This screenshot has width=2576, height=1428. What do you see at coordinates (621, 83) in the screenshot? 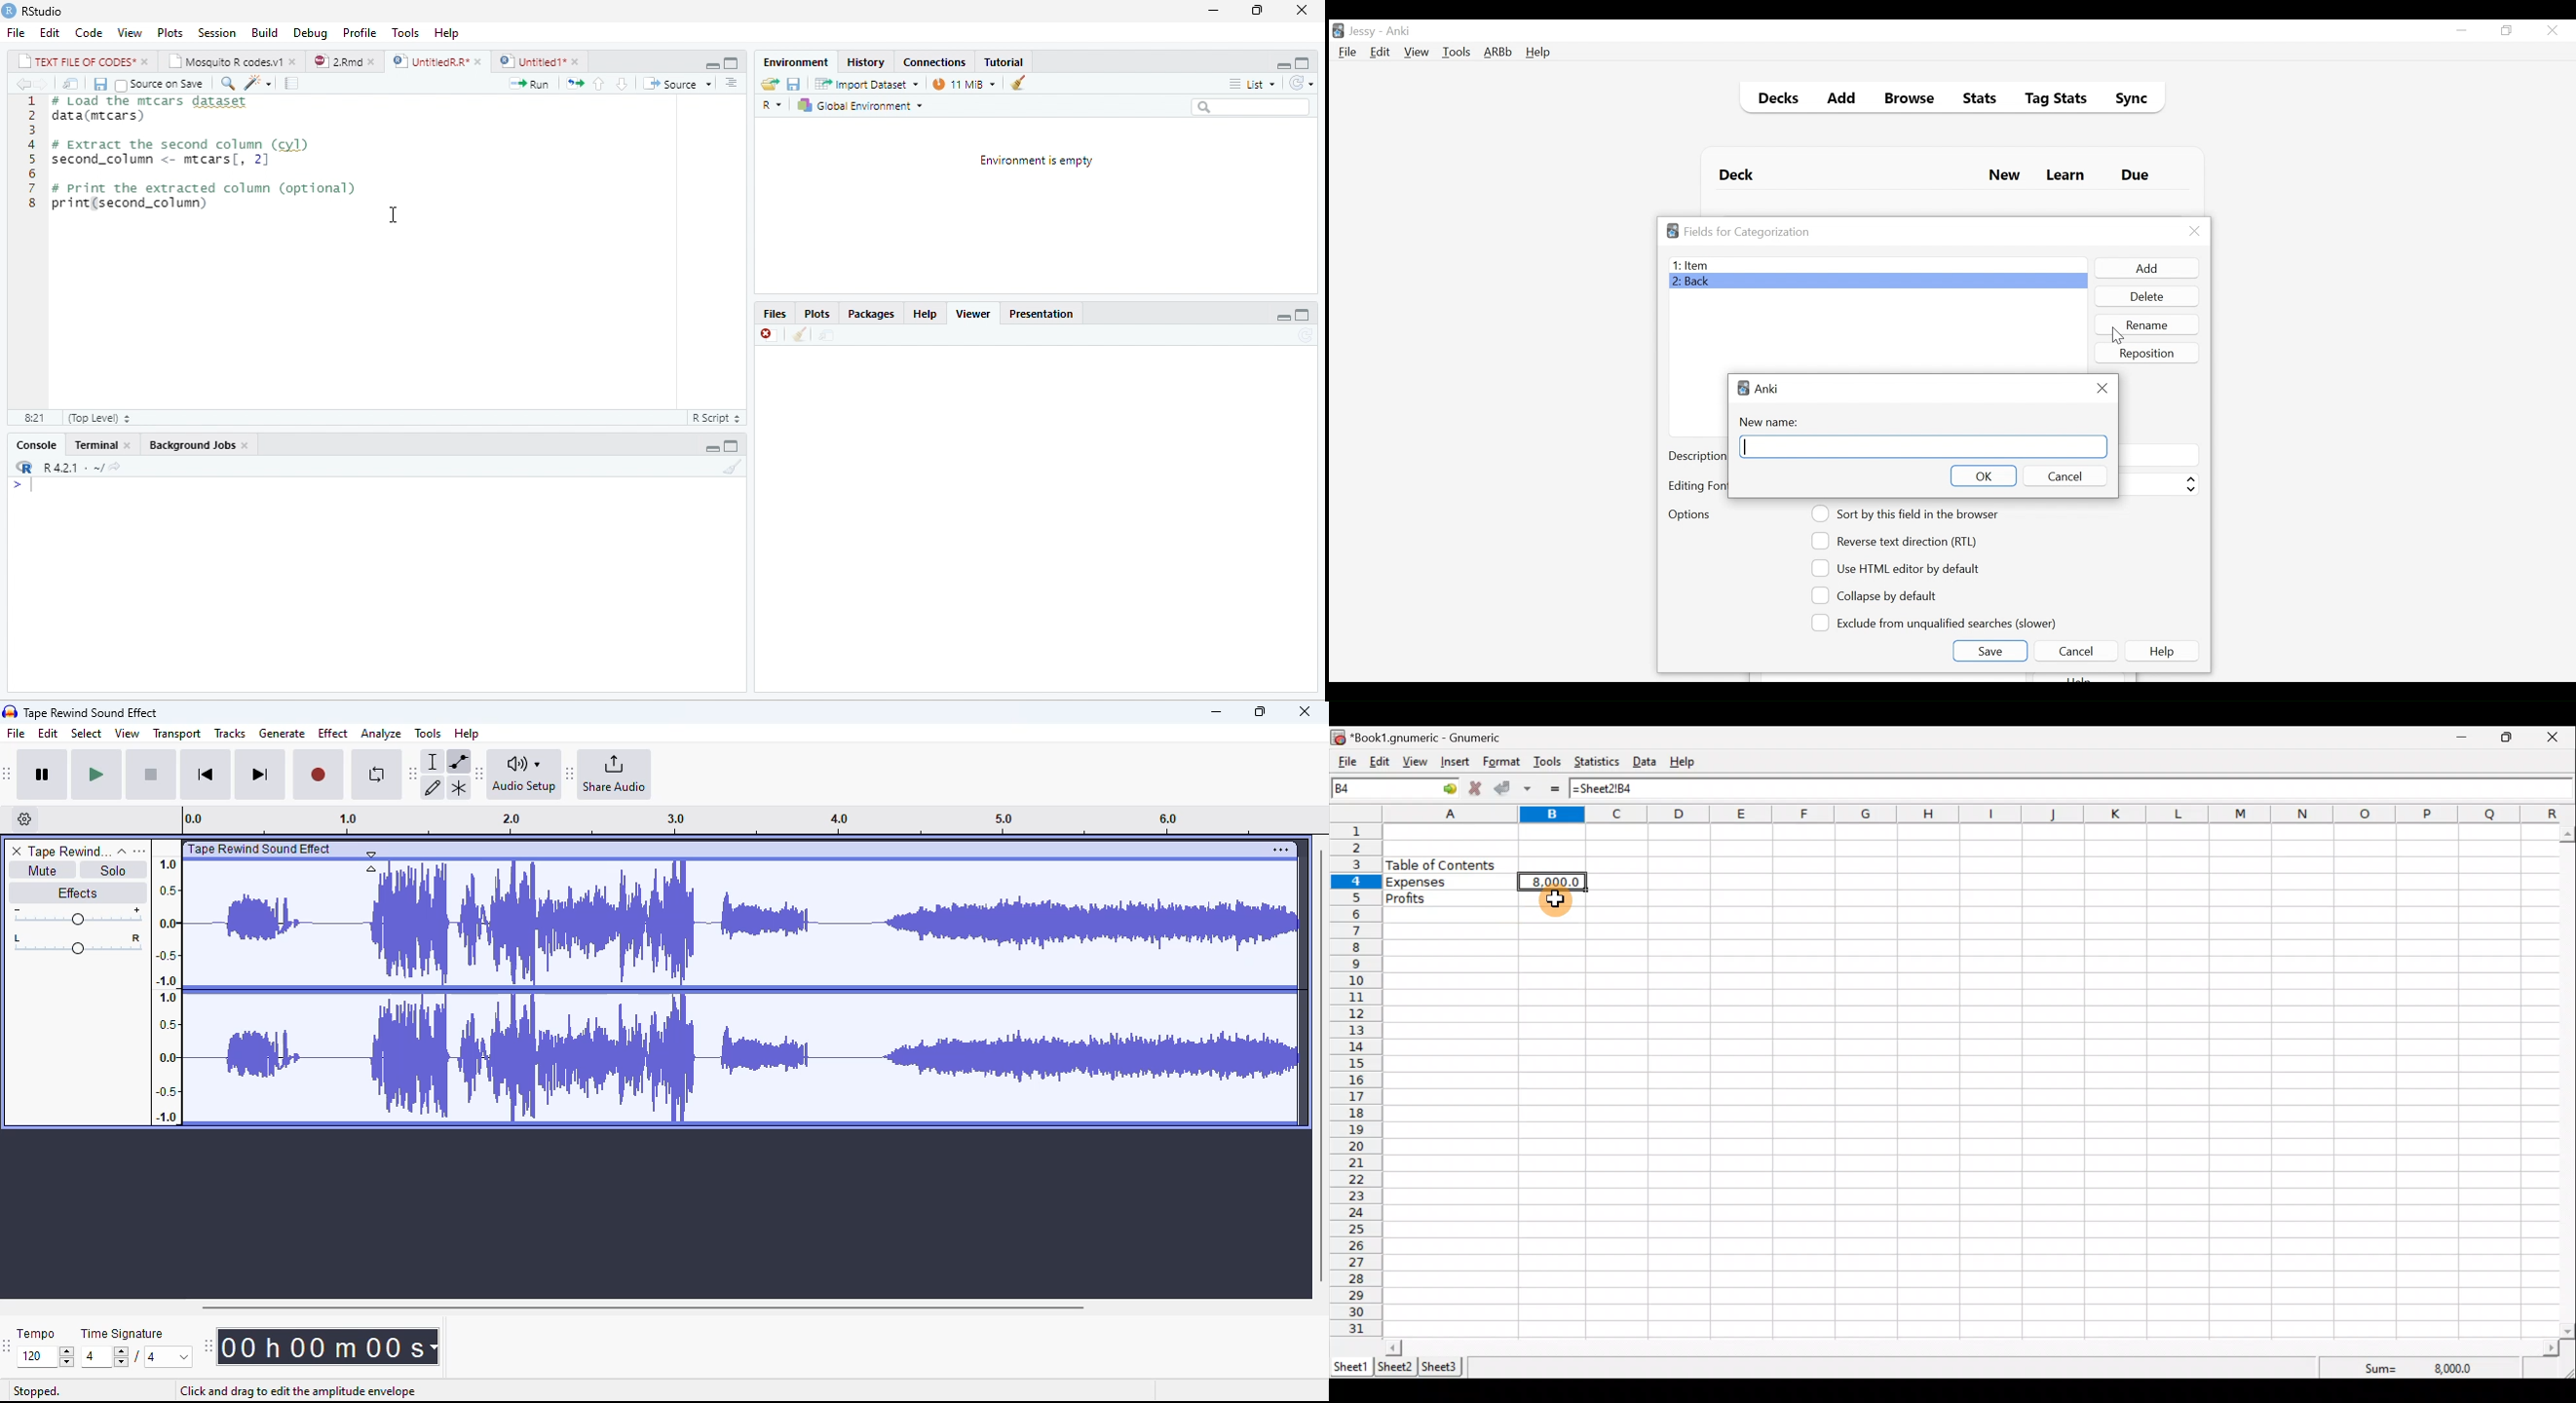
I see `go to next section/chunk` at bounding box center [621, 83].